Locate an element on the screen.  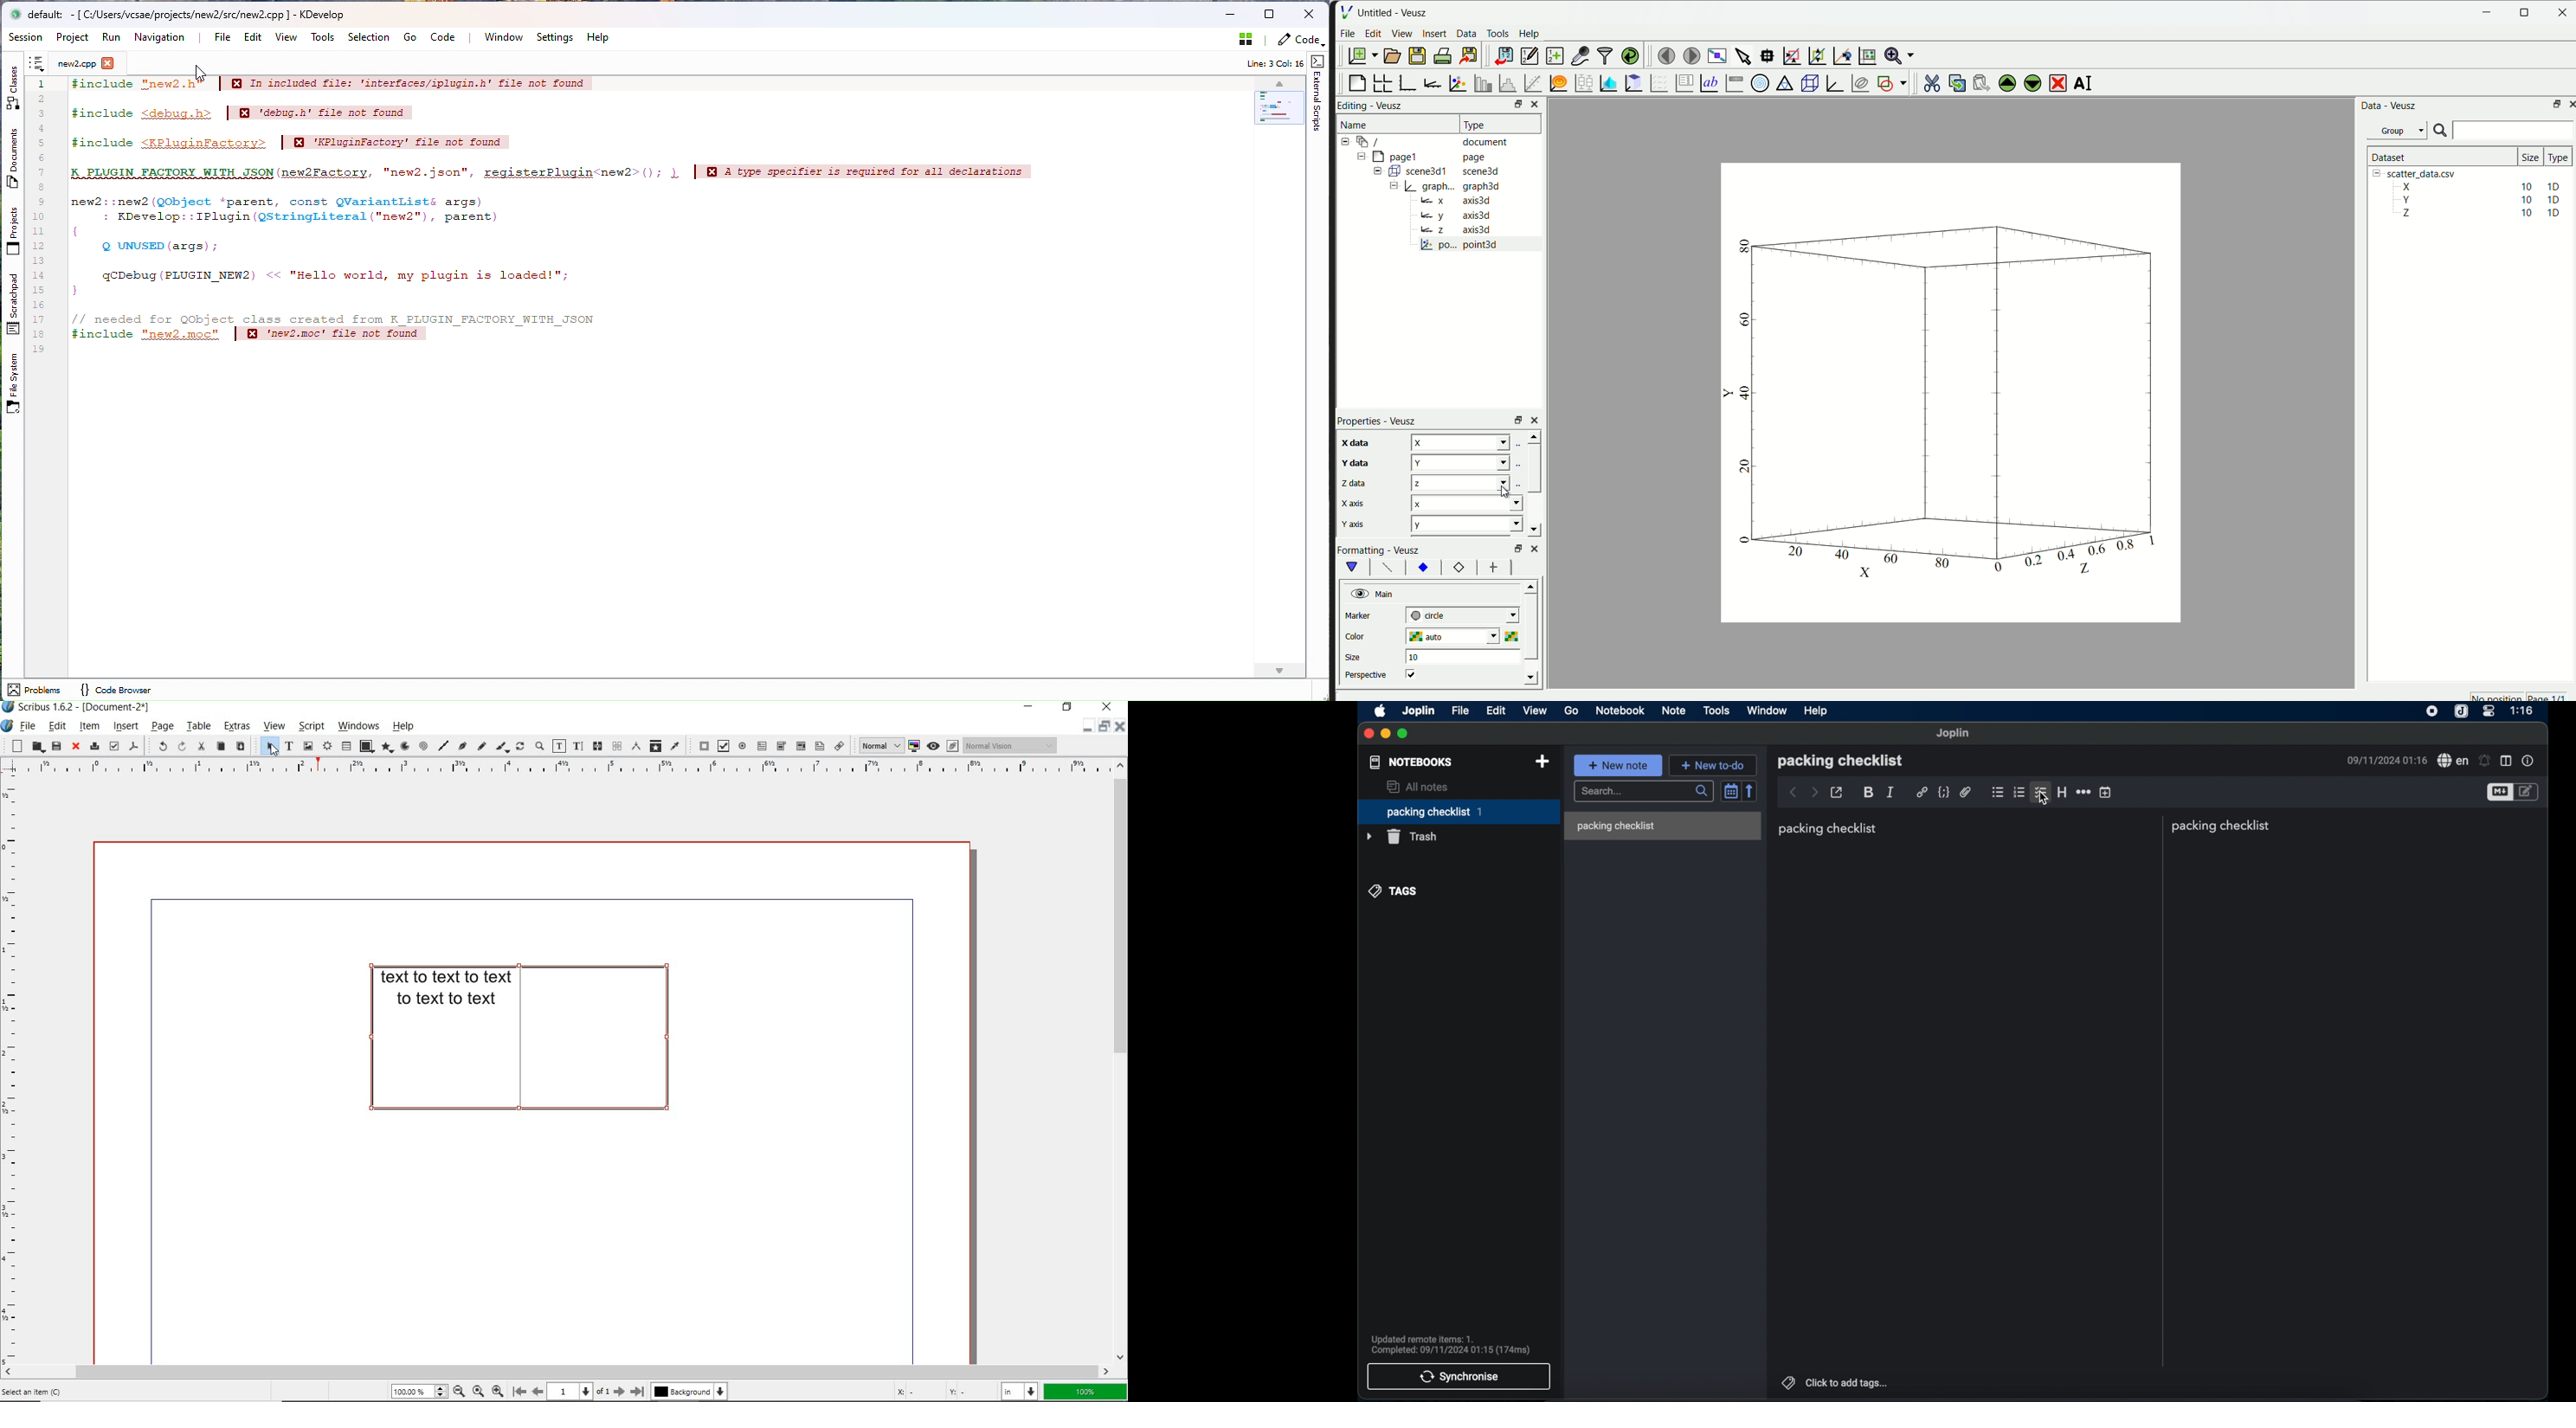
close is located at coordinates (75, 747).